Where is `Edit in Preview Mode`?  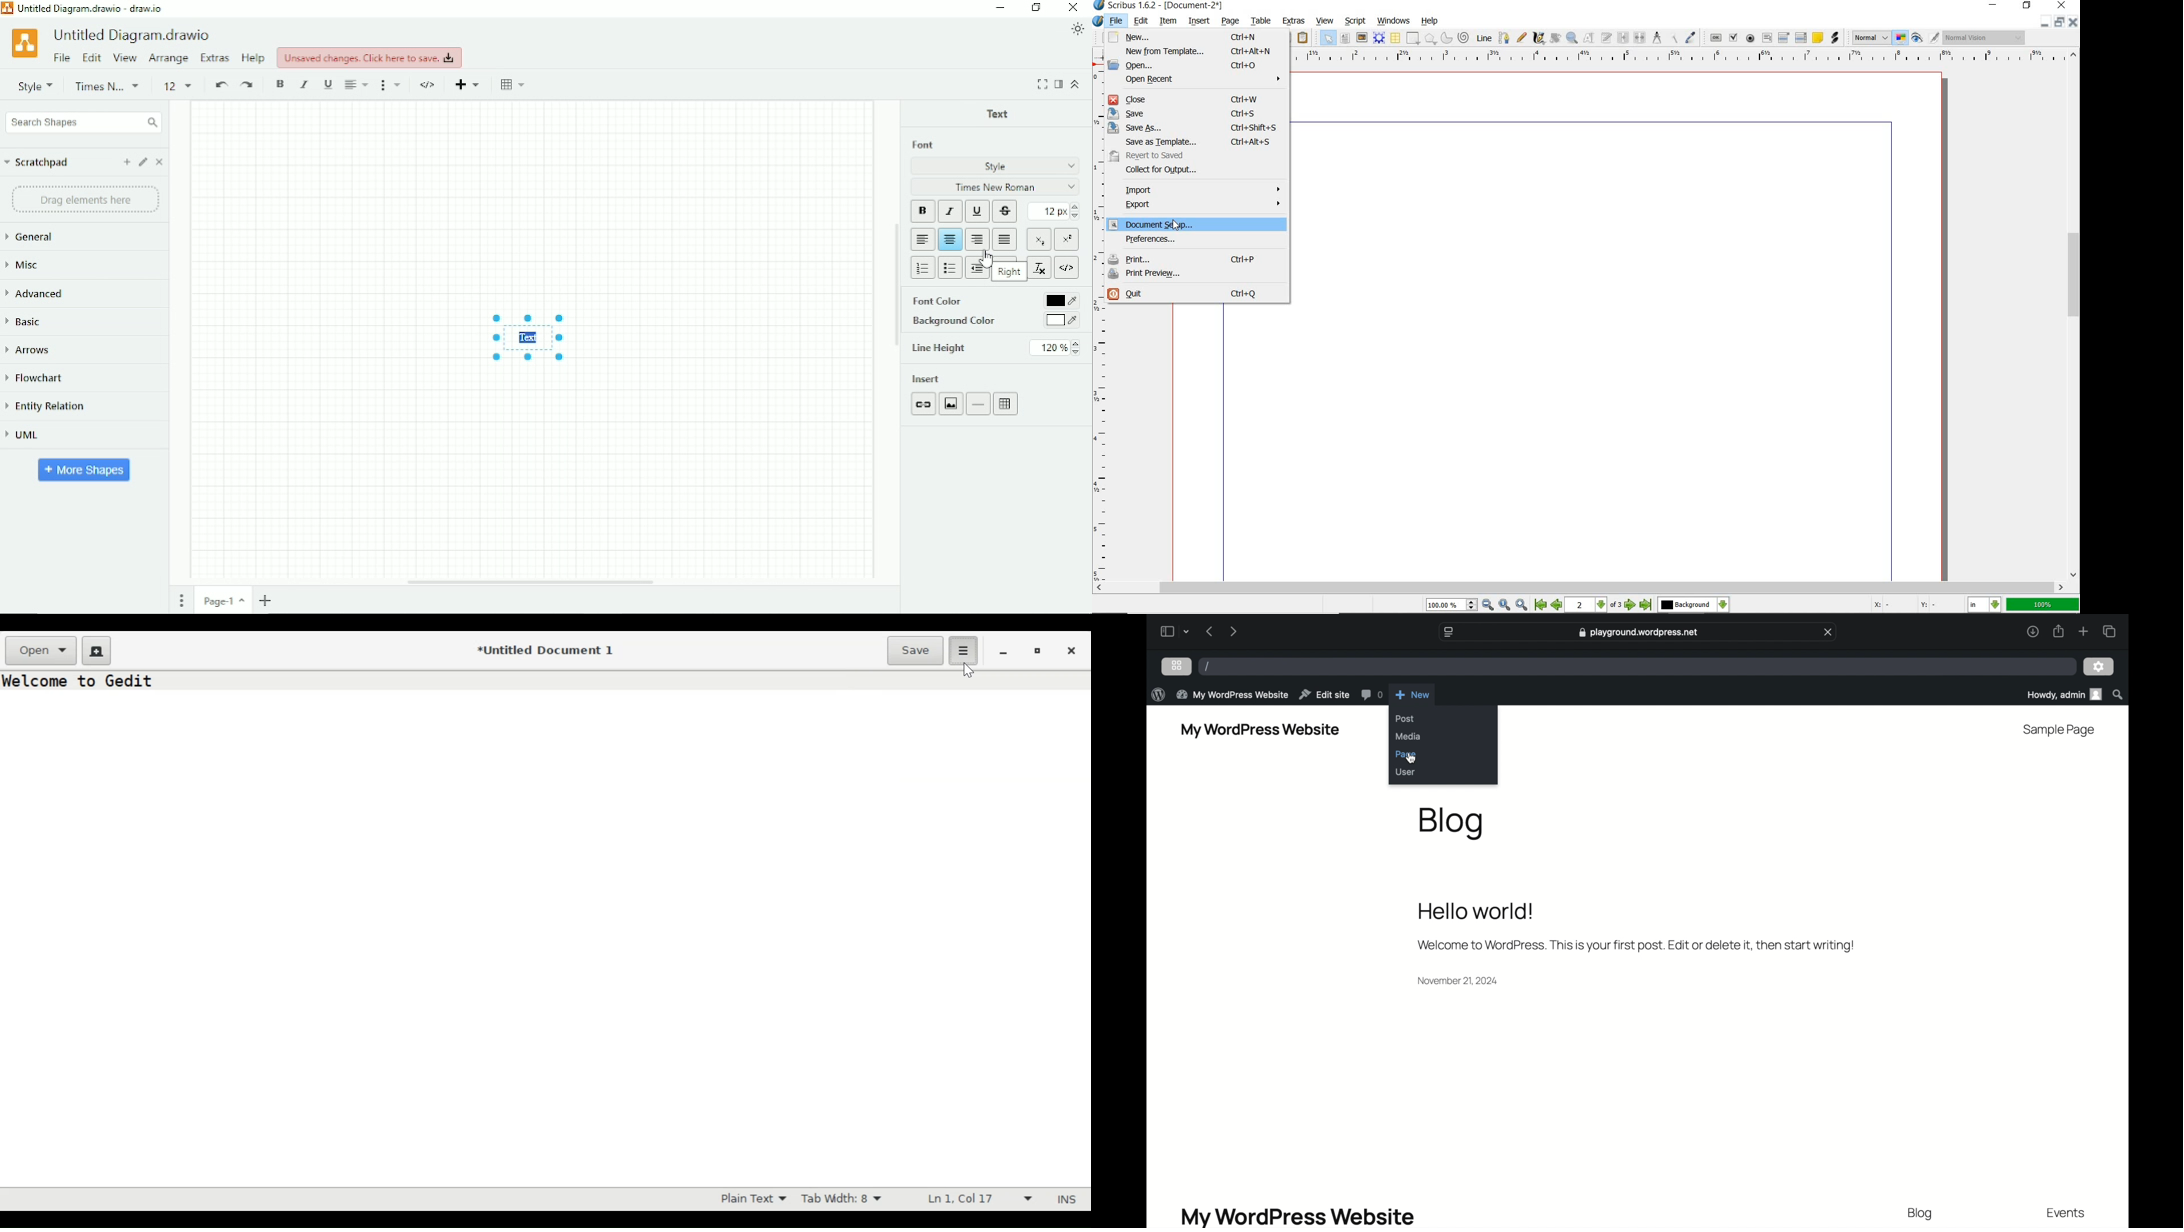
Edit in Preview Mode is located at coordinates (1934, 39).